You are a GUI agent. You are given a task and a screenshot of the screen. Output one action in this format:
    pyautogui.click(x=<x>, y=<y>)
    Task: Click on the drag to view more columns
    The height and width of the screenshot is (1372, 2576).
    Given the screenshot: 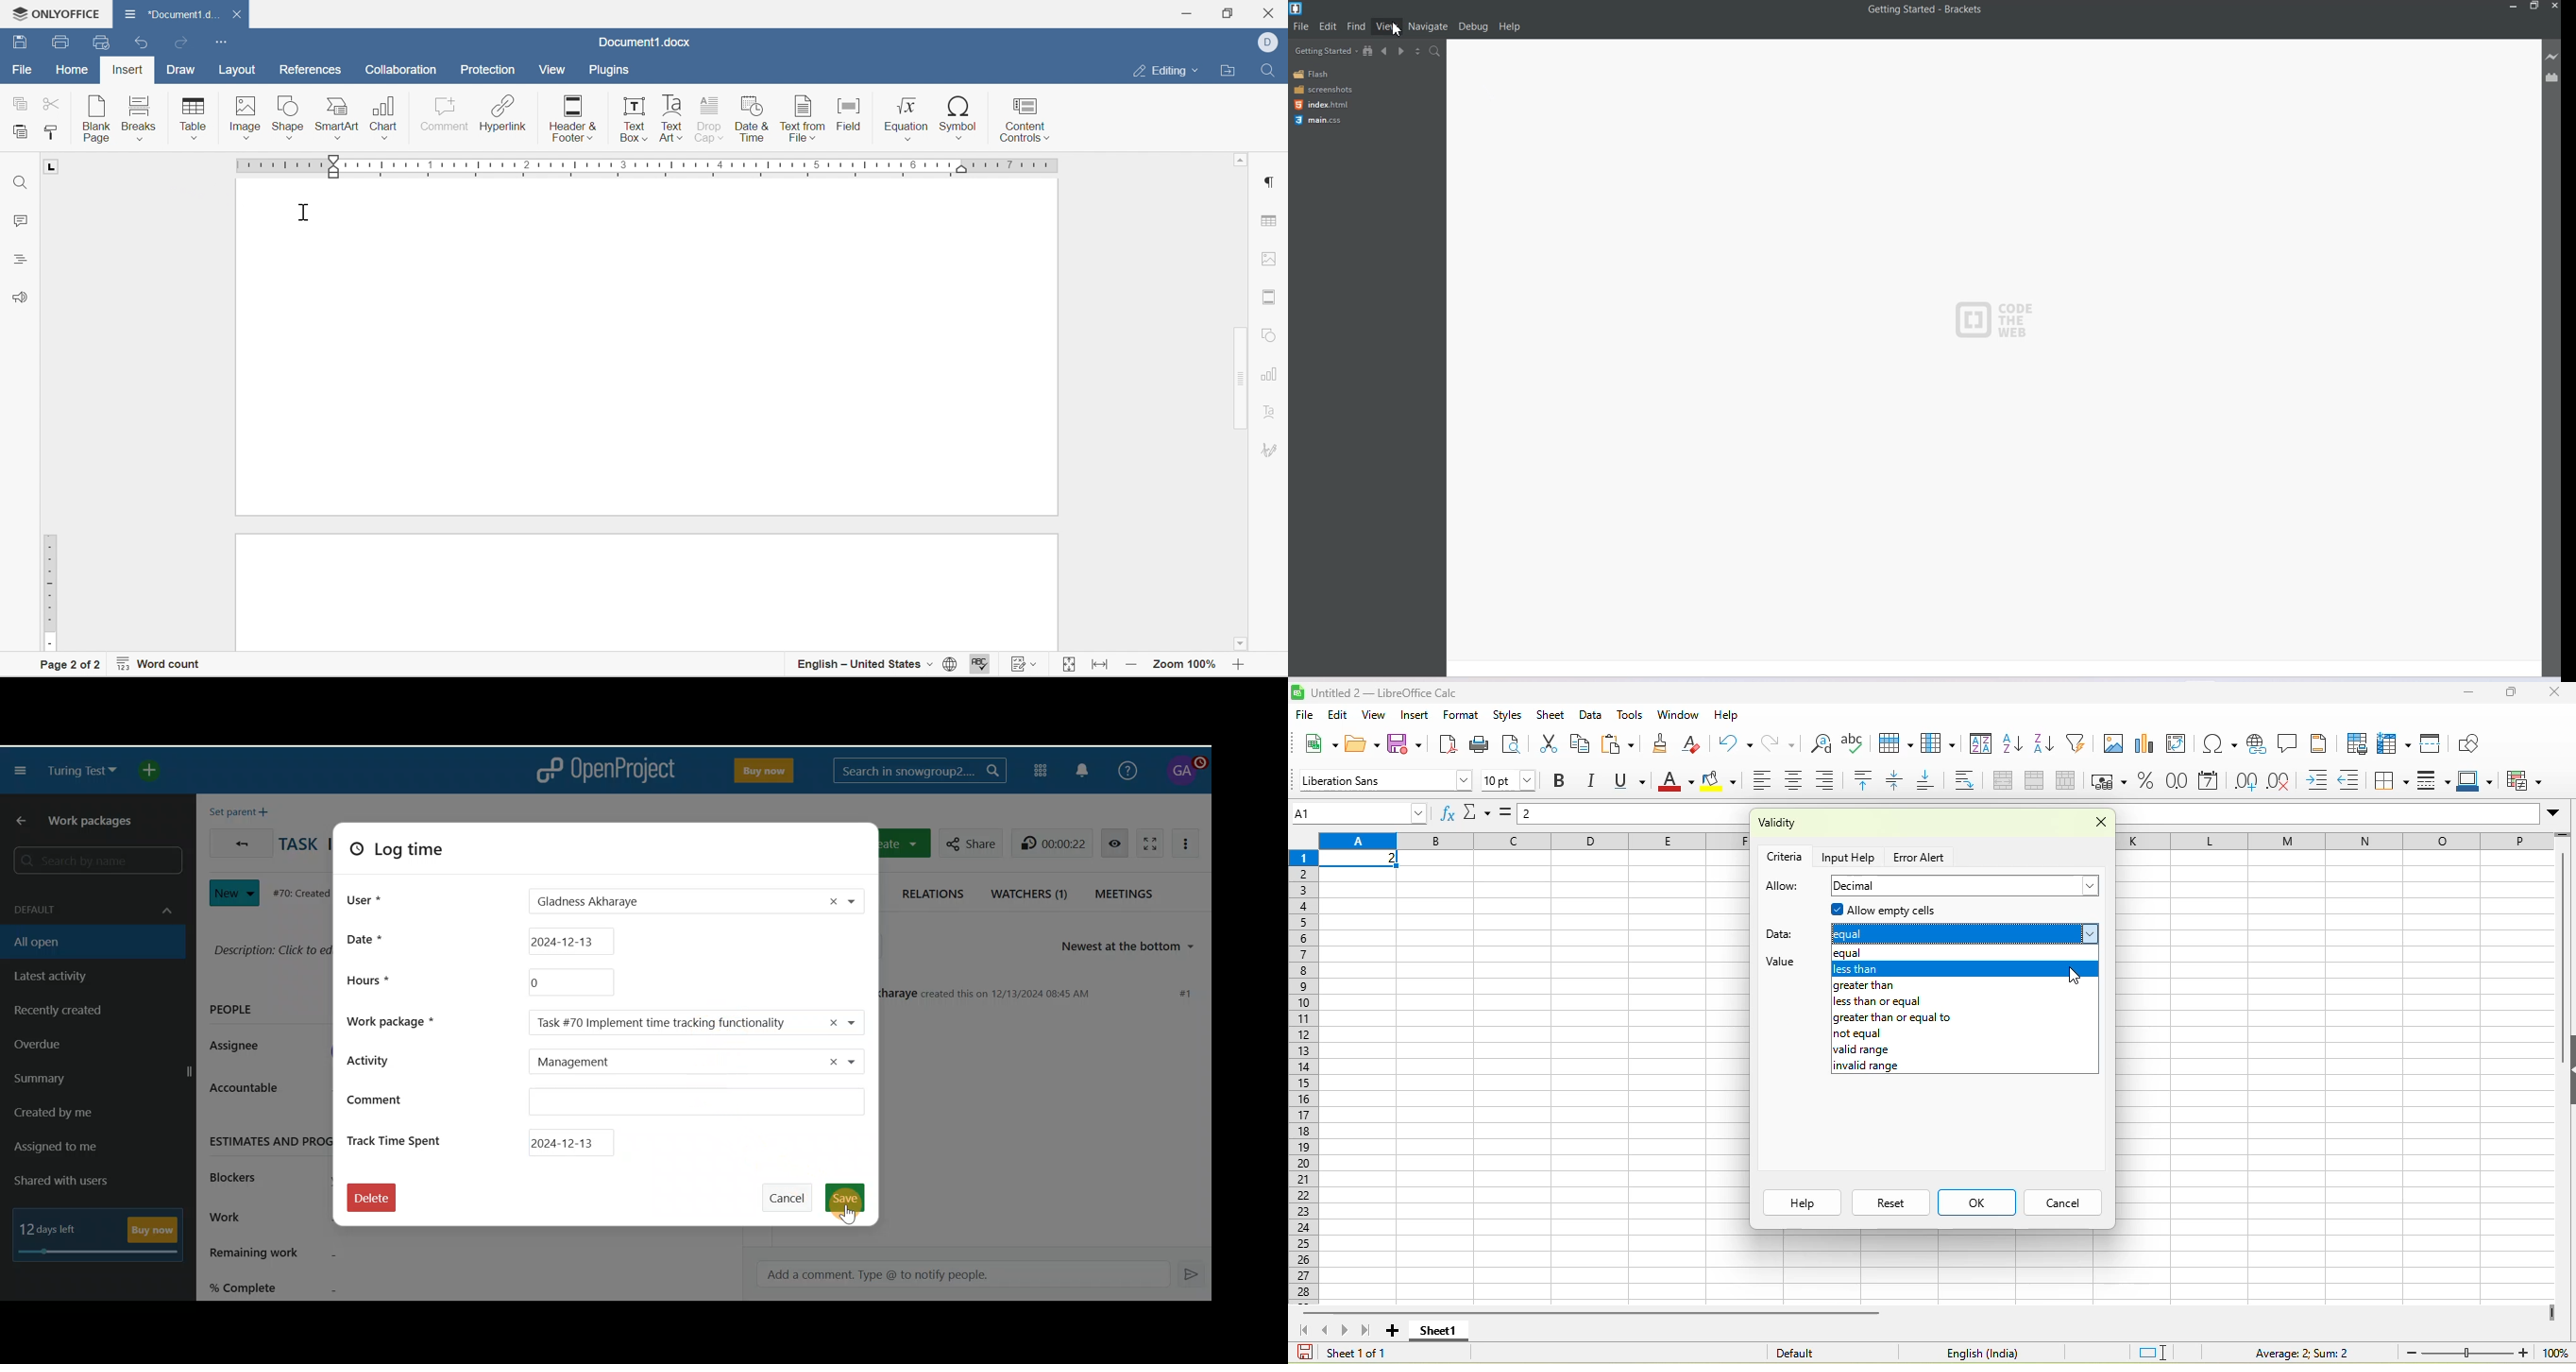 What is the action you would take?
    pyautogui.click(x=2552, y=1313)
    